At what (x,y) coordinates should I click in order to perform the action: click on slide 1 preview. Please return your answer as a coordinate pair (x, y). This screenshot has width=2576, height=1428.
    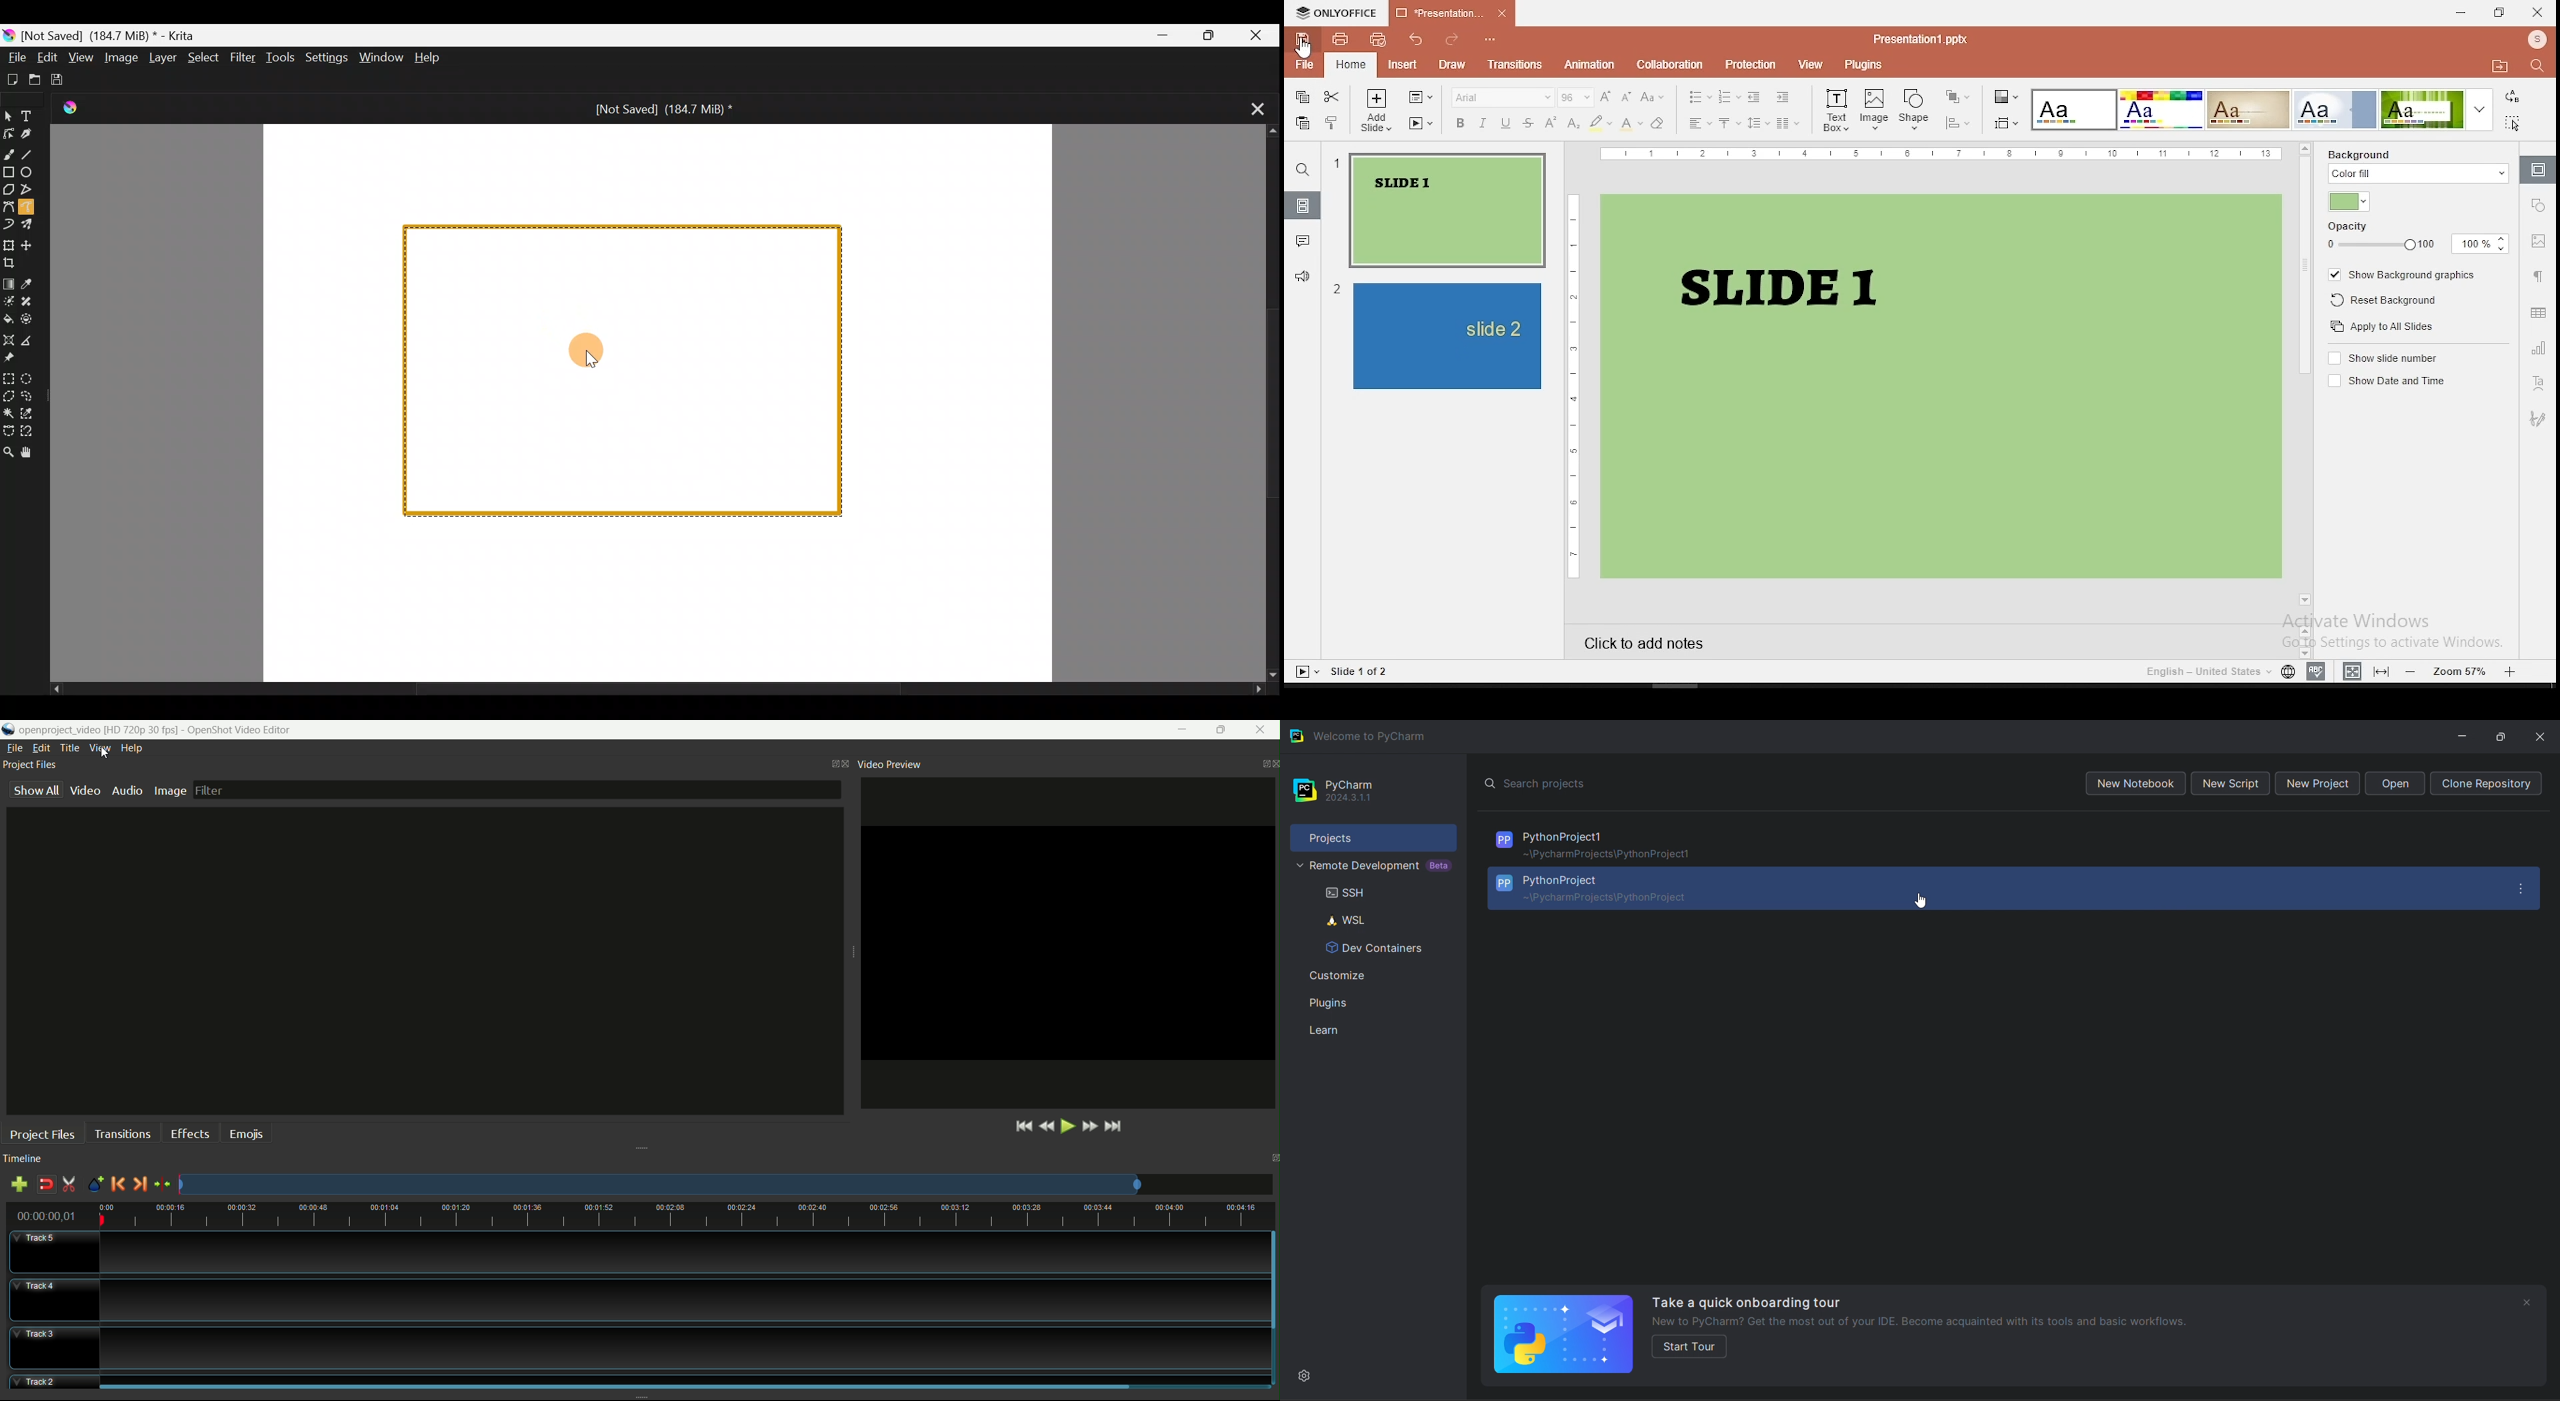
    Looking at the image, I should click on (1440, 211).